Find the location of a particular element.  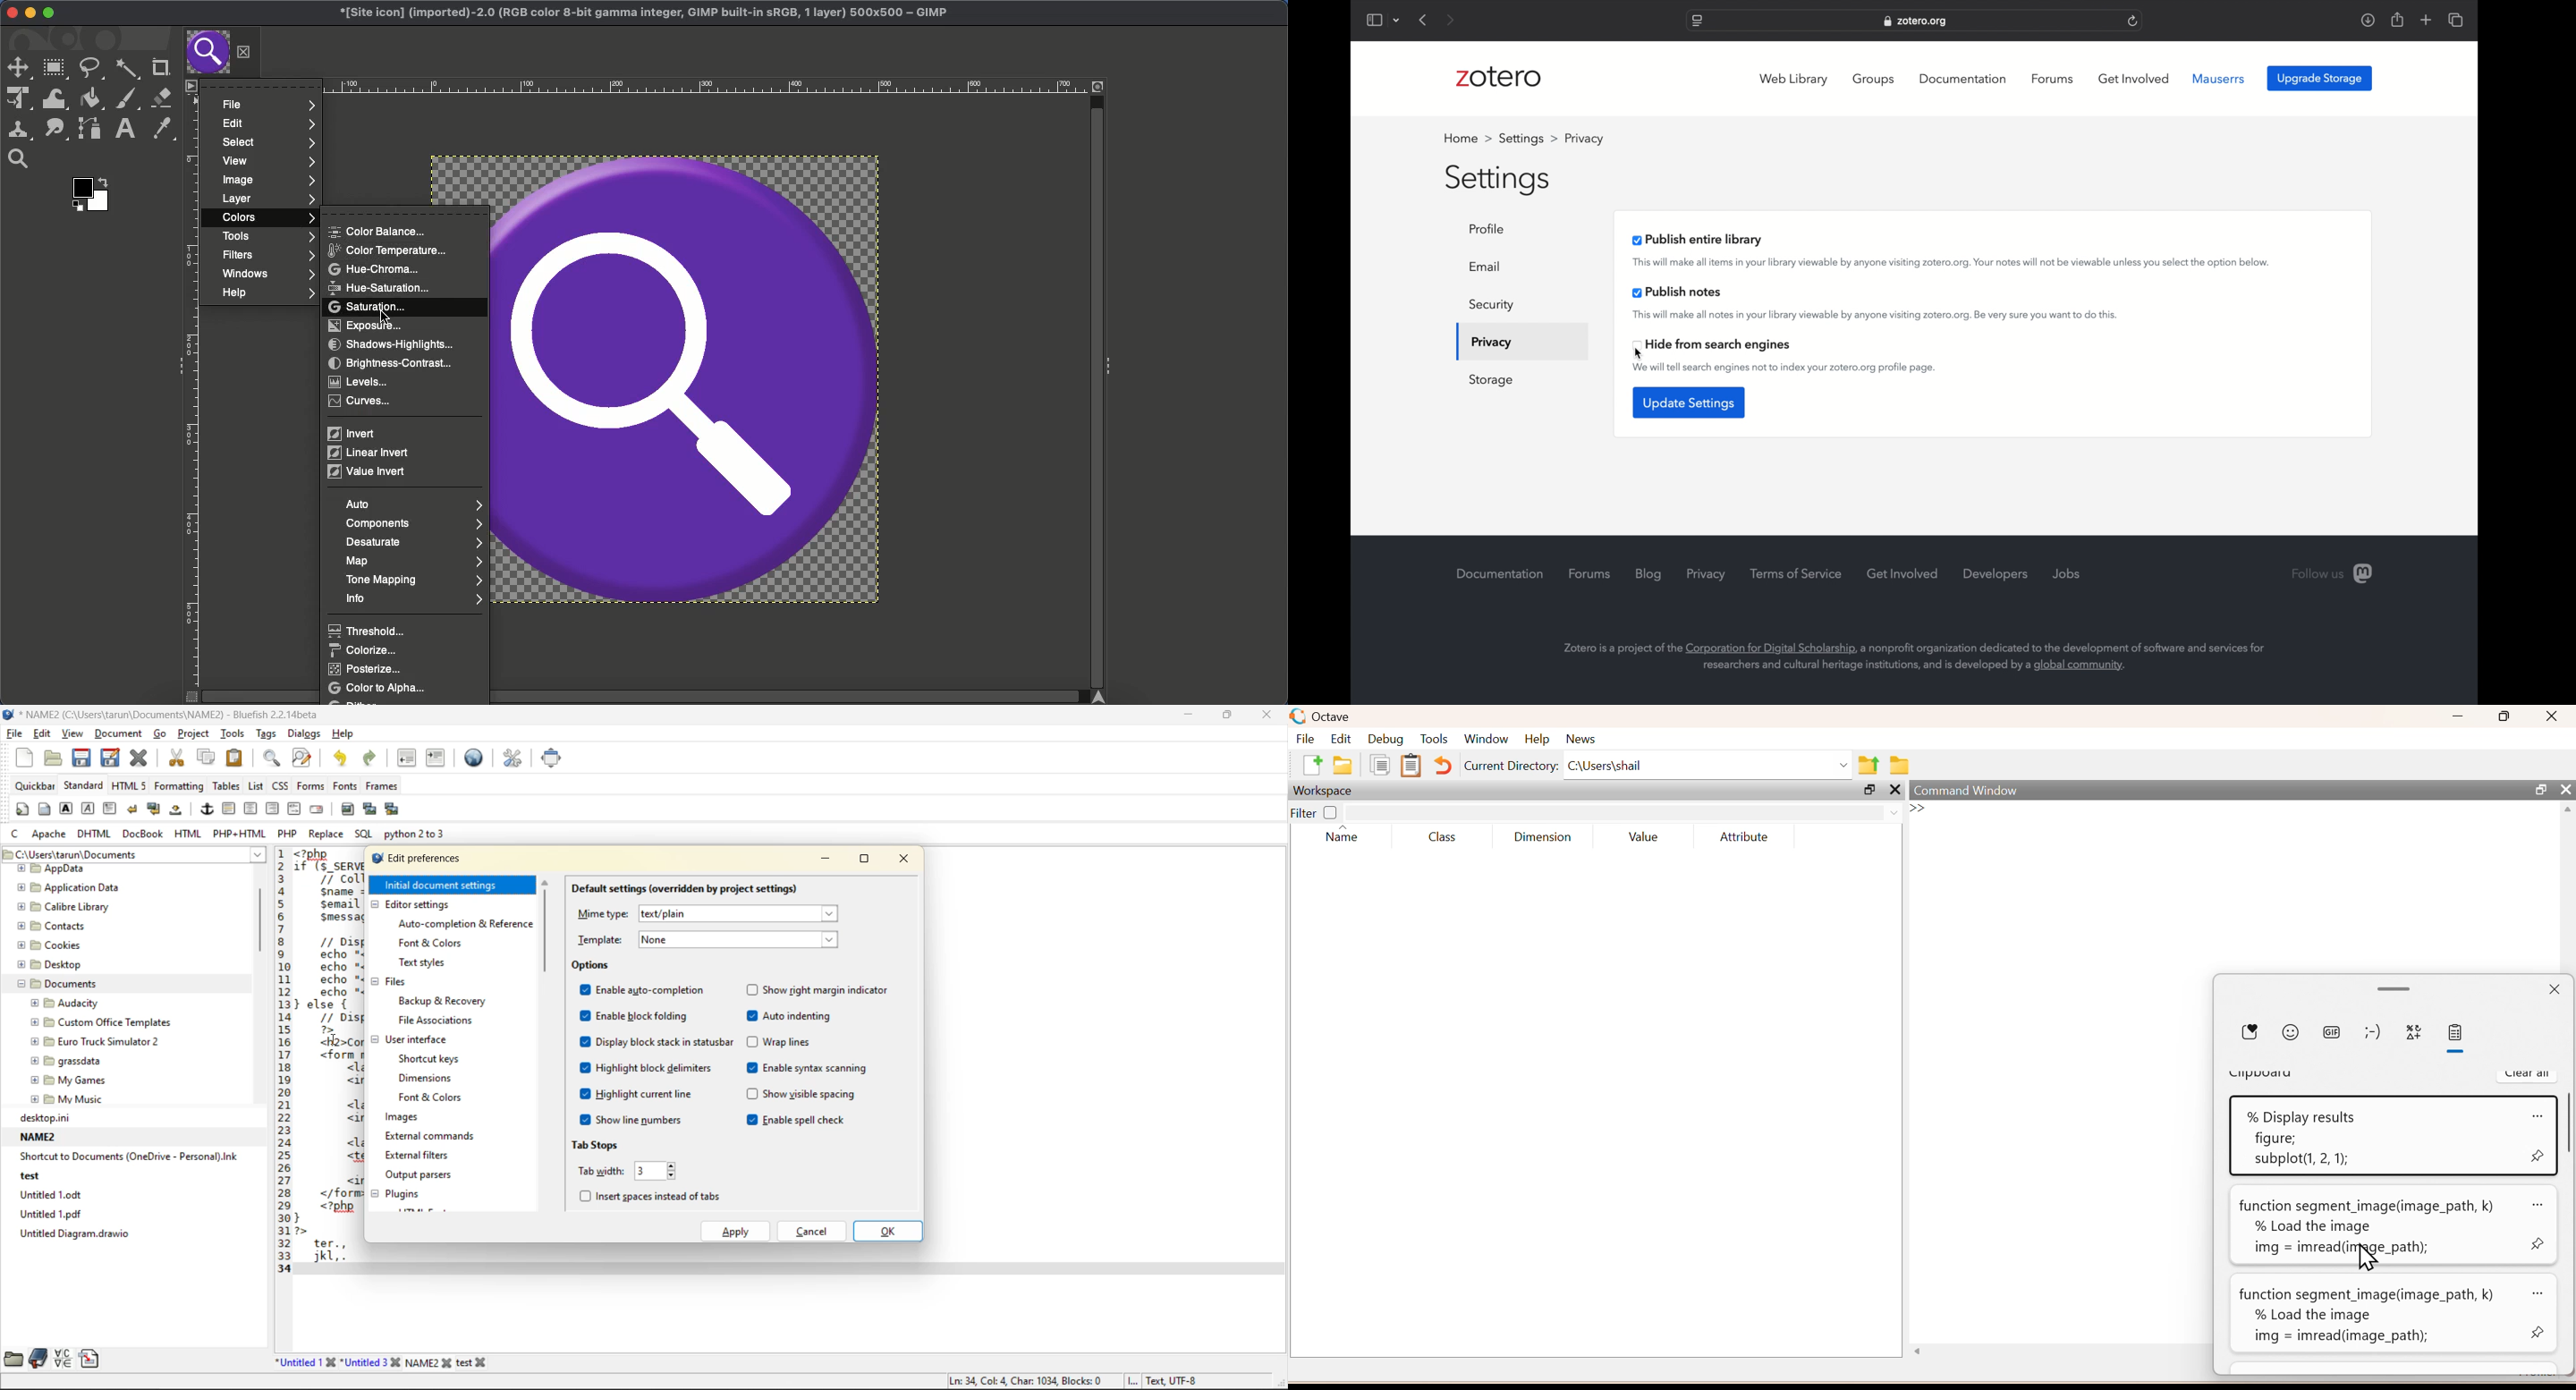

web library is located at coordinates (1794, 80).